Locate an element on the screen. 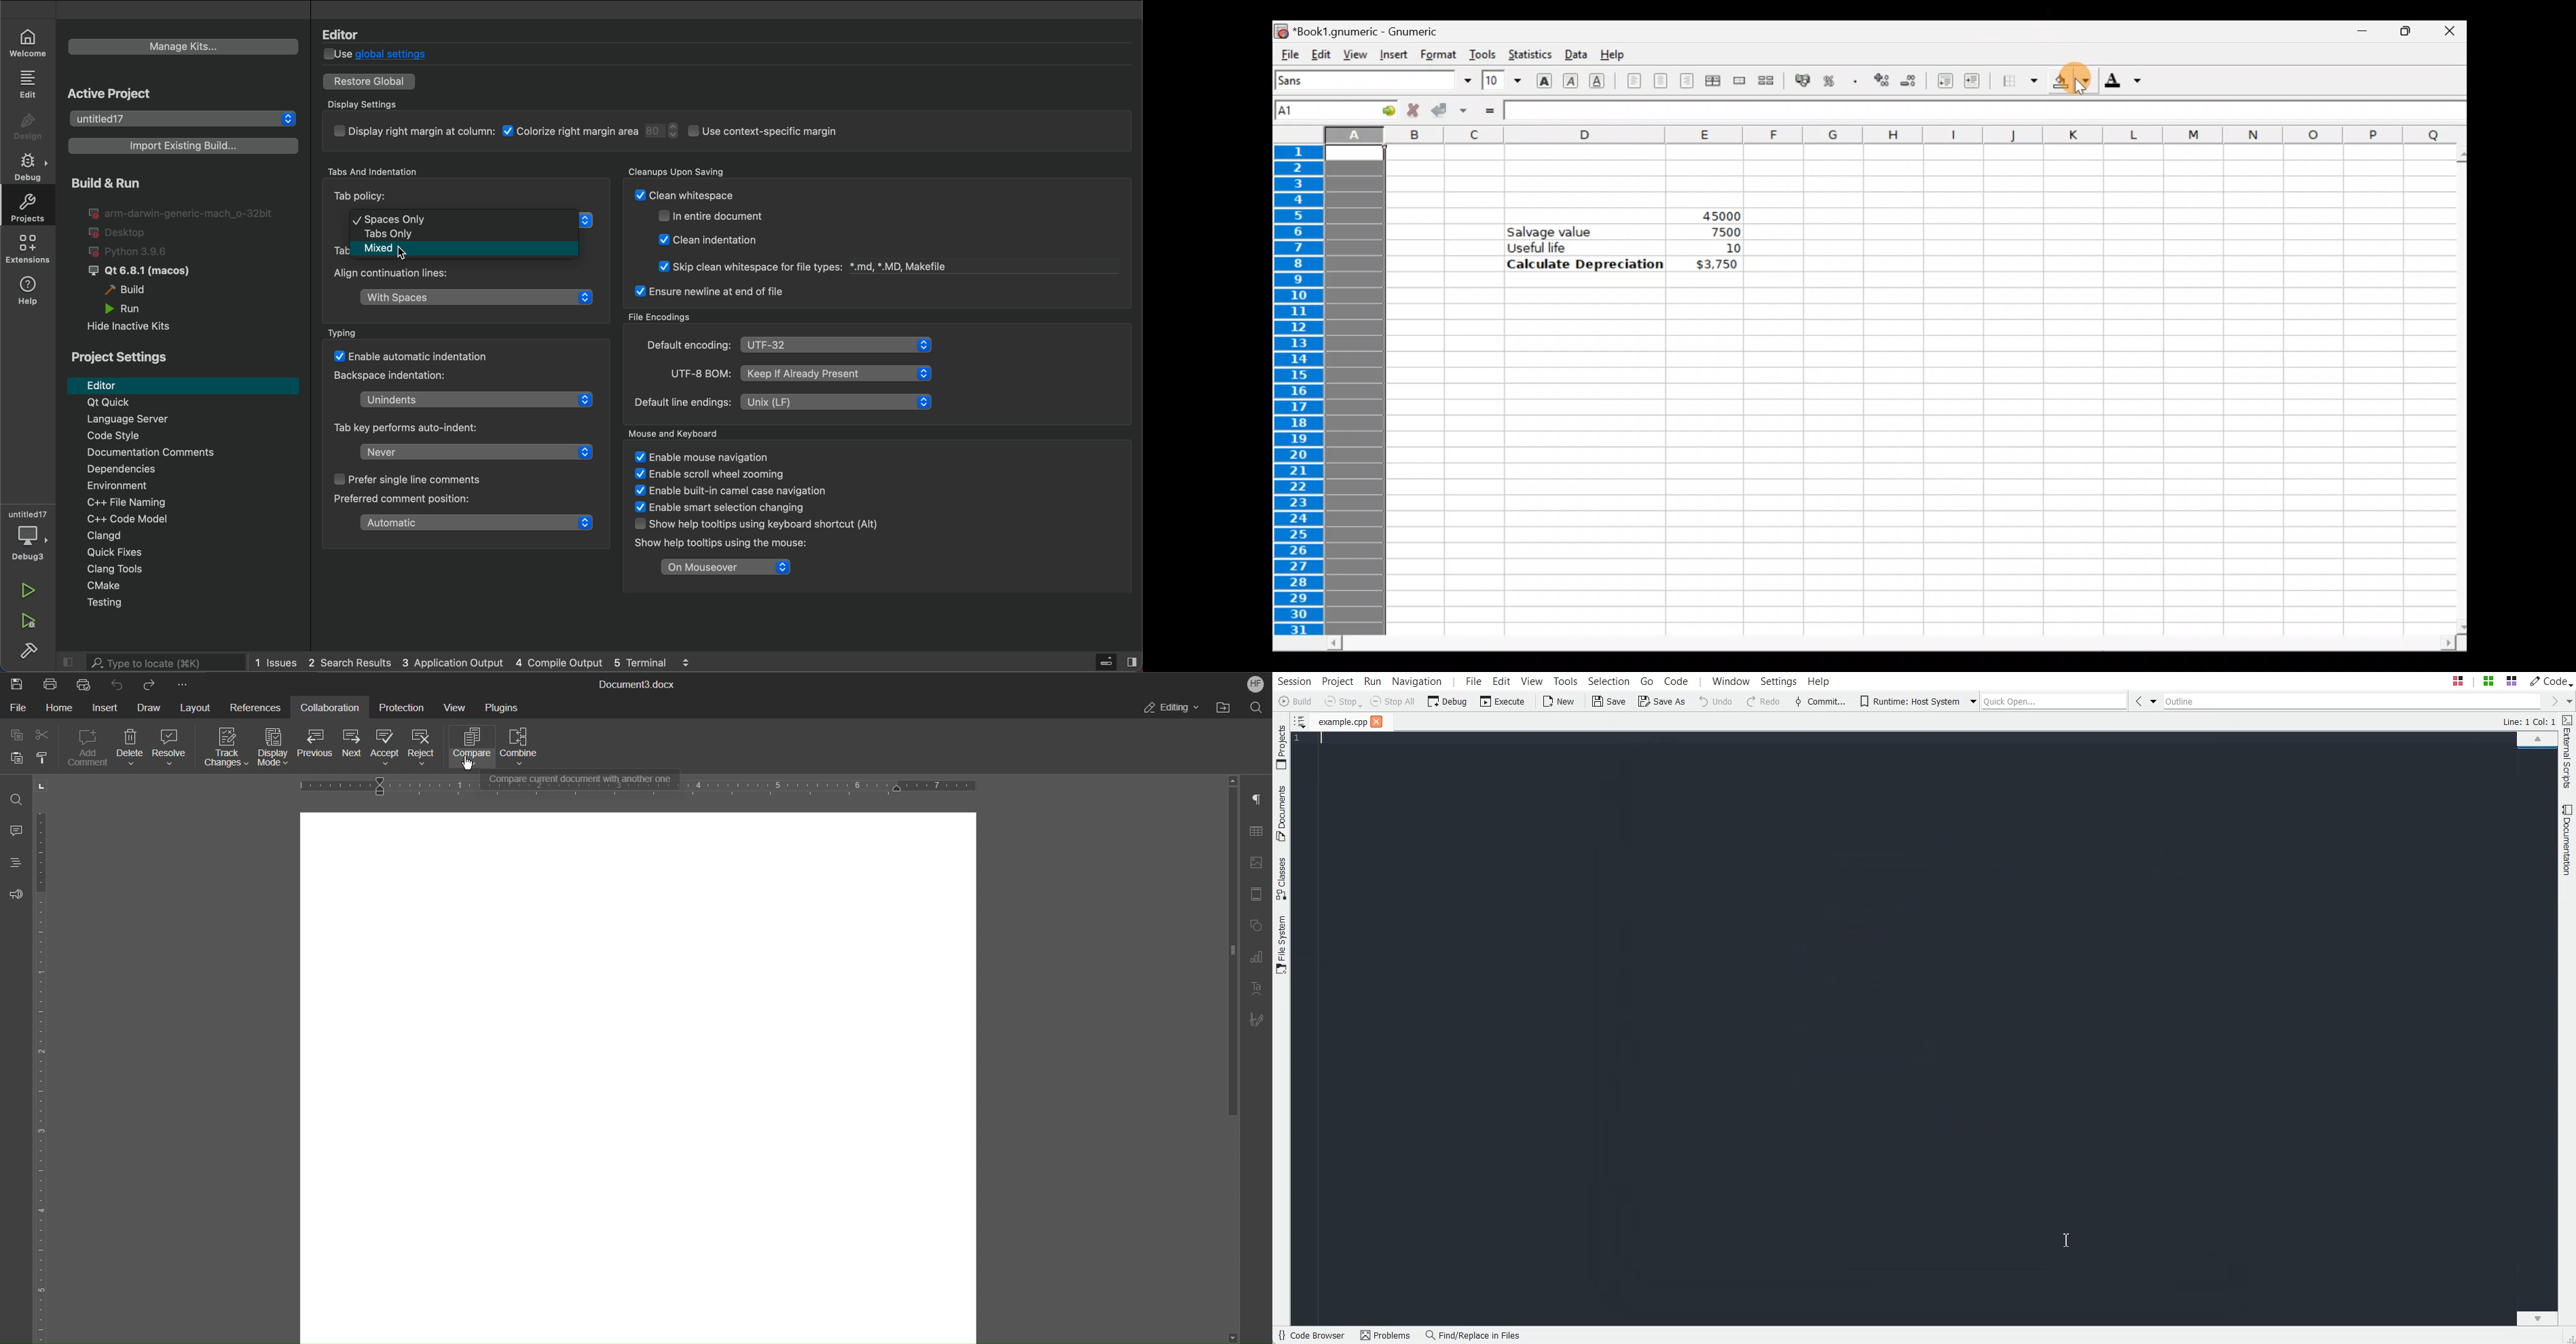 This screenshot has width=2576, height=1344. Increase indent, align contents to the left is located at coordinates (1978, 82).